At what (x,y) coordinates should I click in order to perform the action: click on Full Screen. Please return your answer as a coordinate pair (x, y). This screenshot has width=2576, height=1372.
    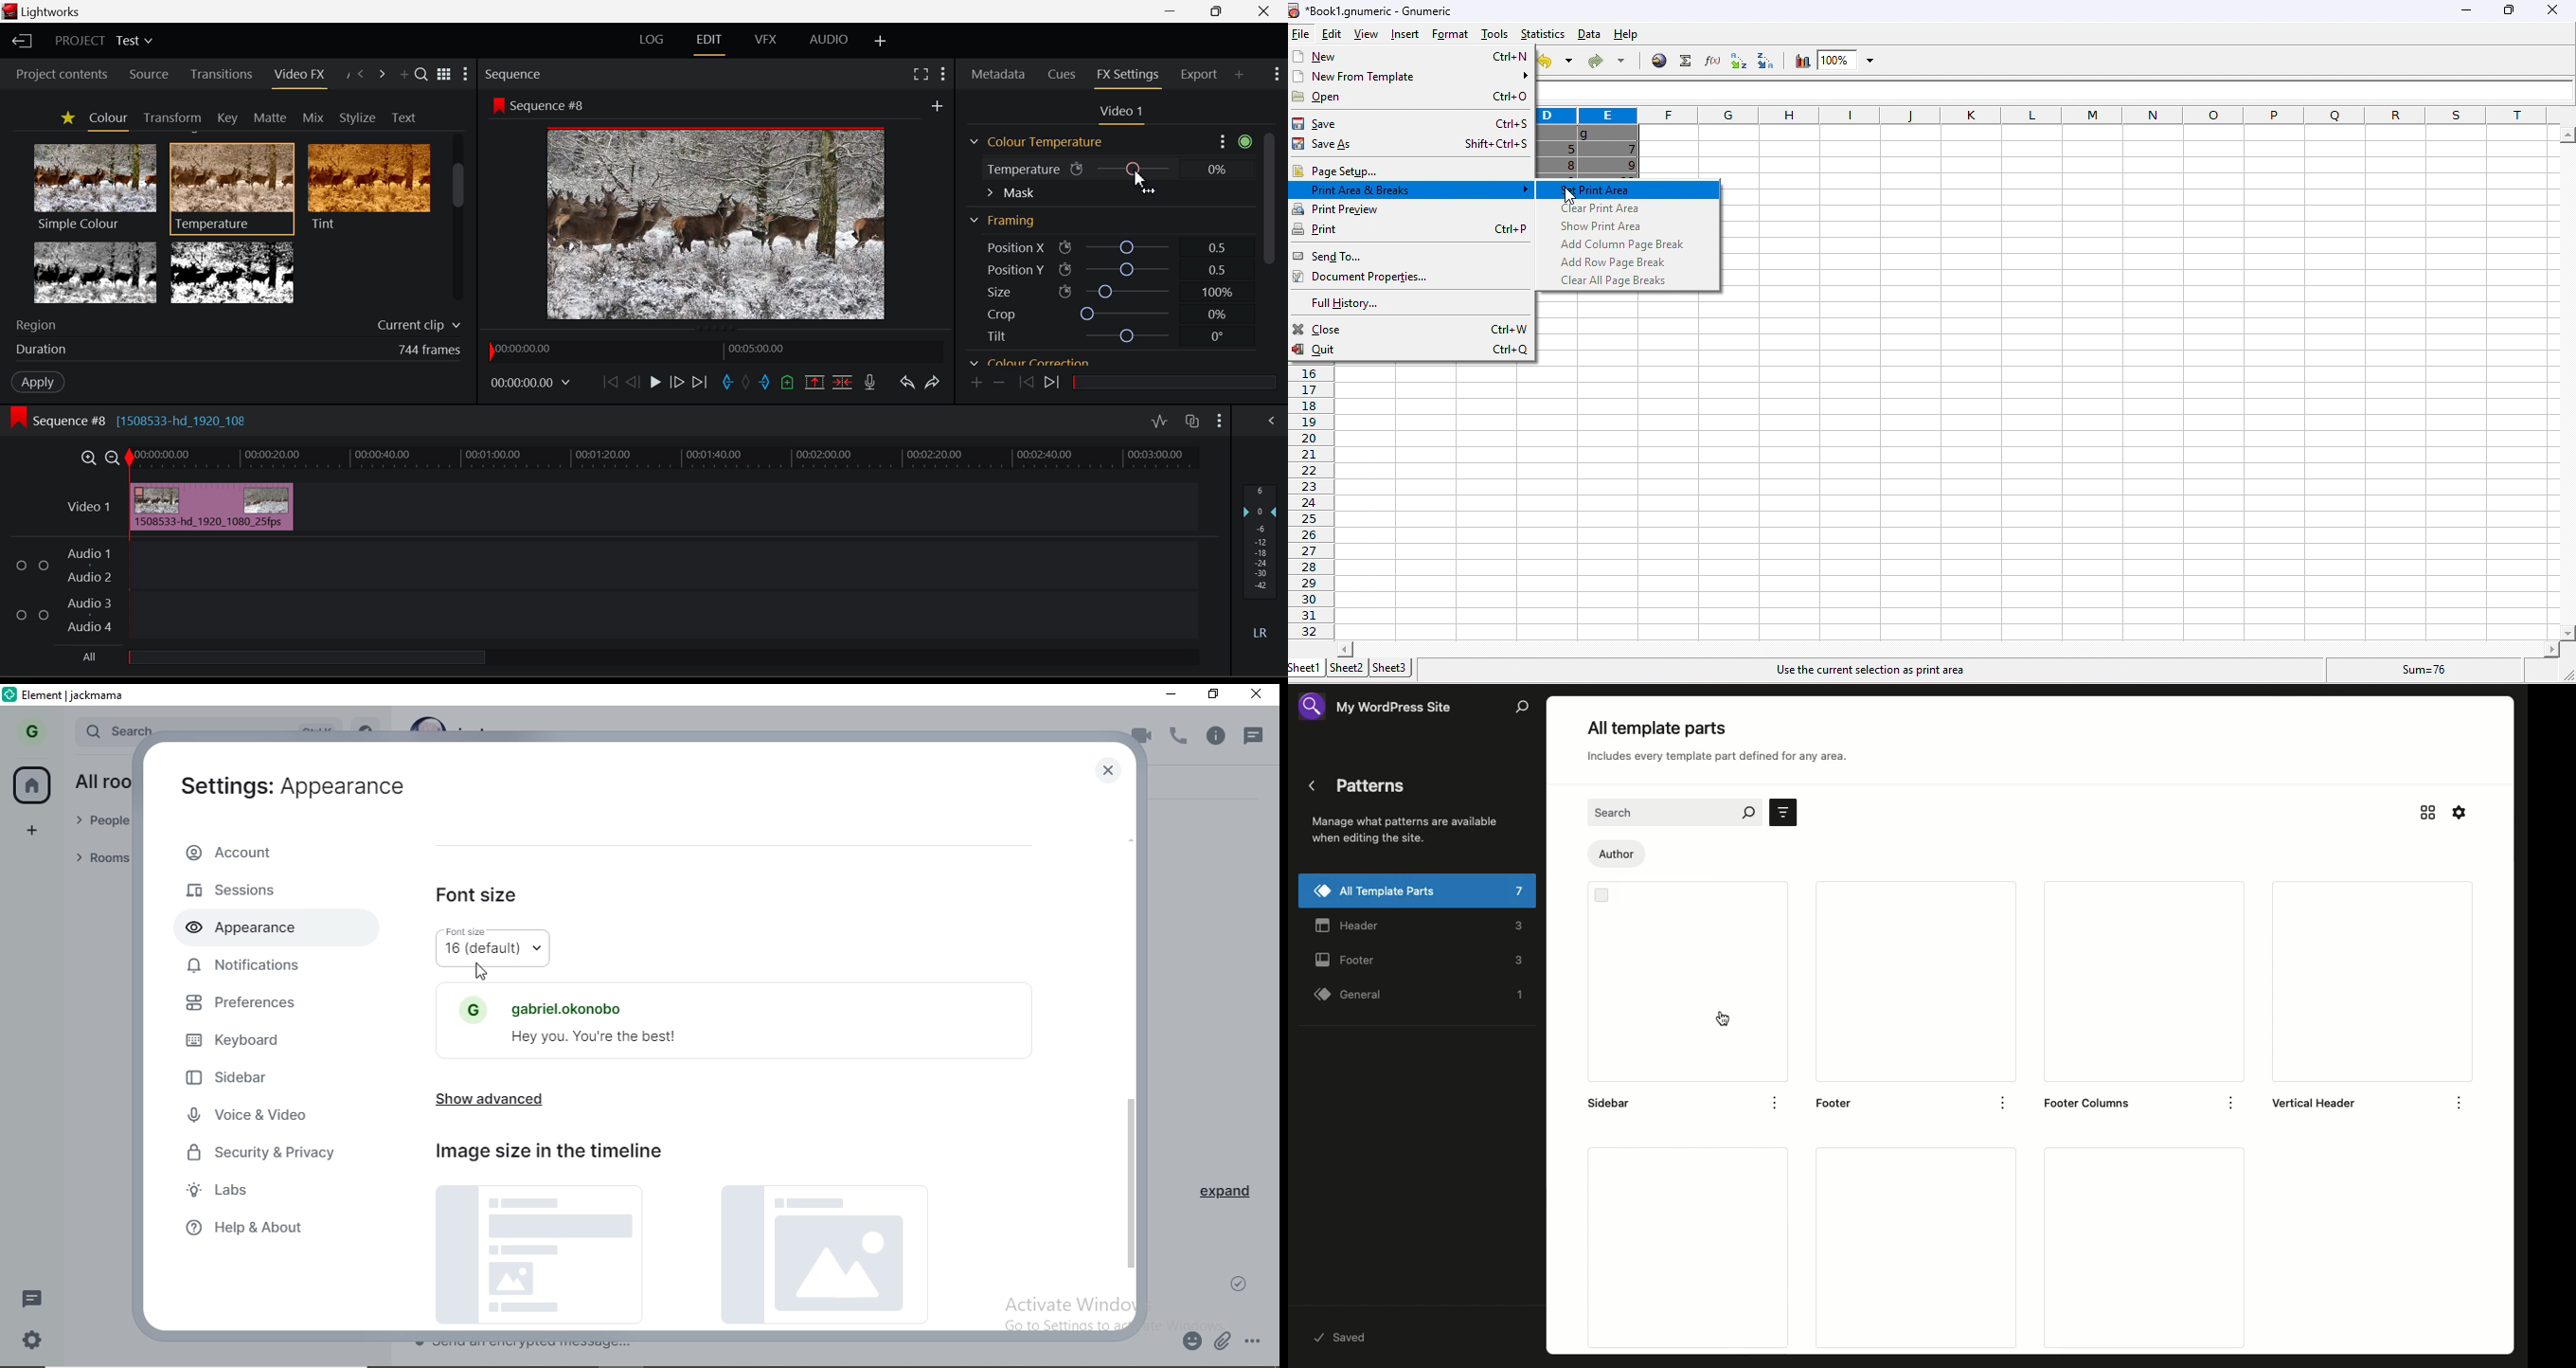
    Looking at the image, I should click on (919, 76).